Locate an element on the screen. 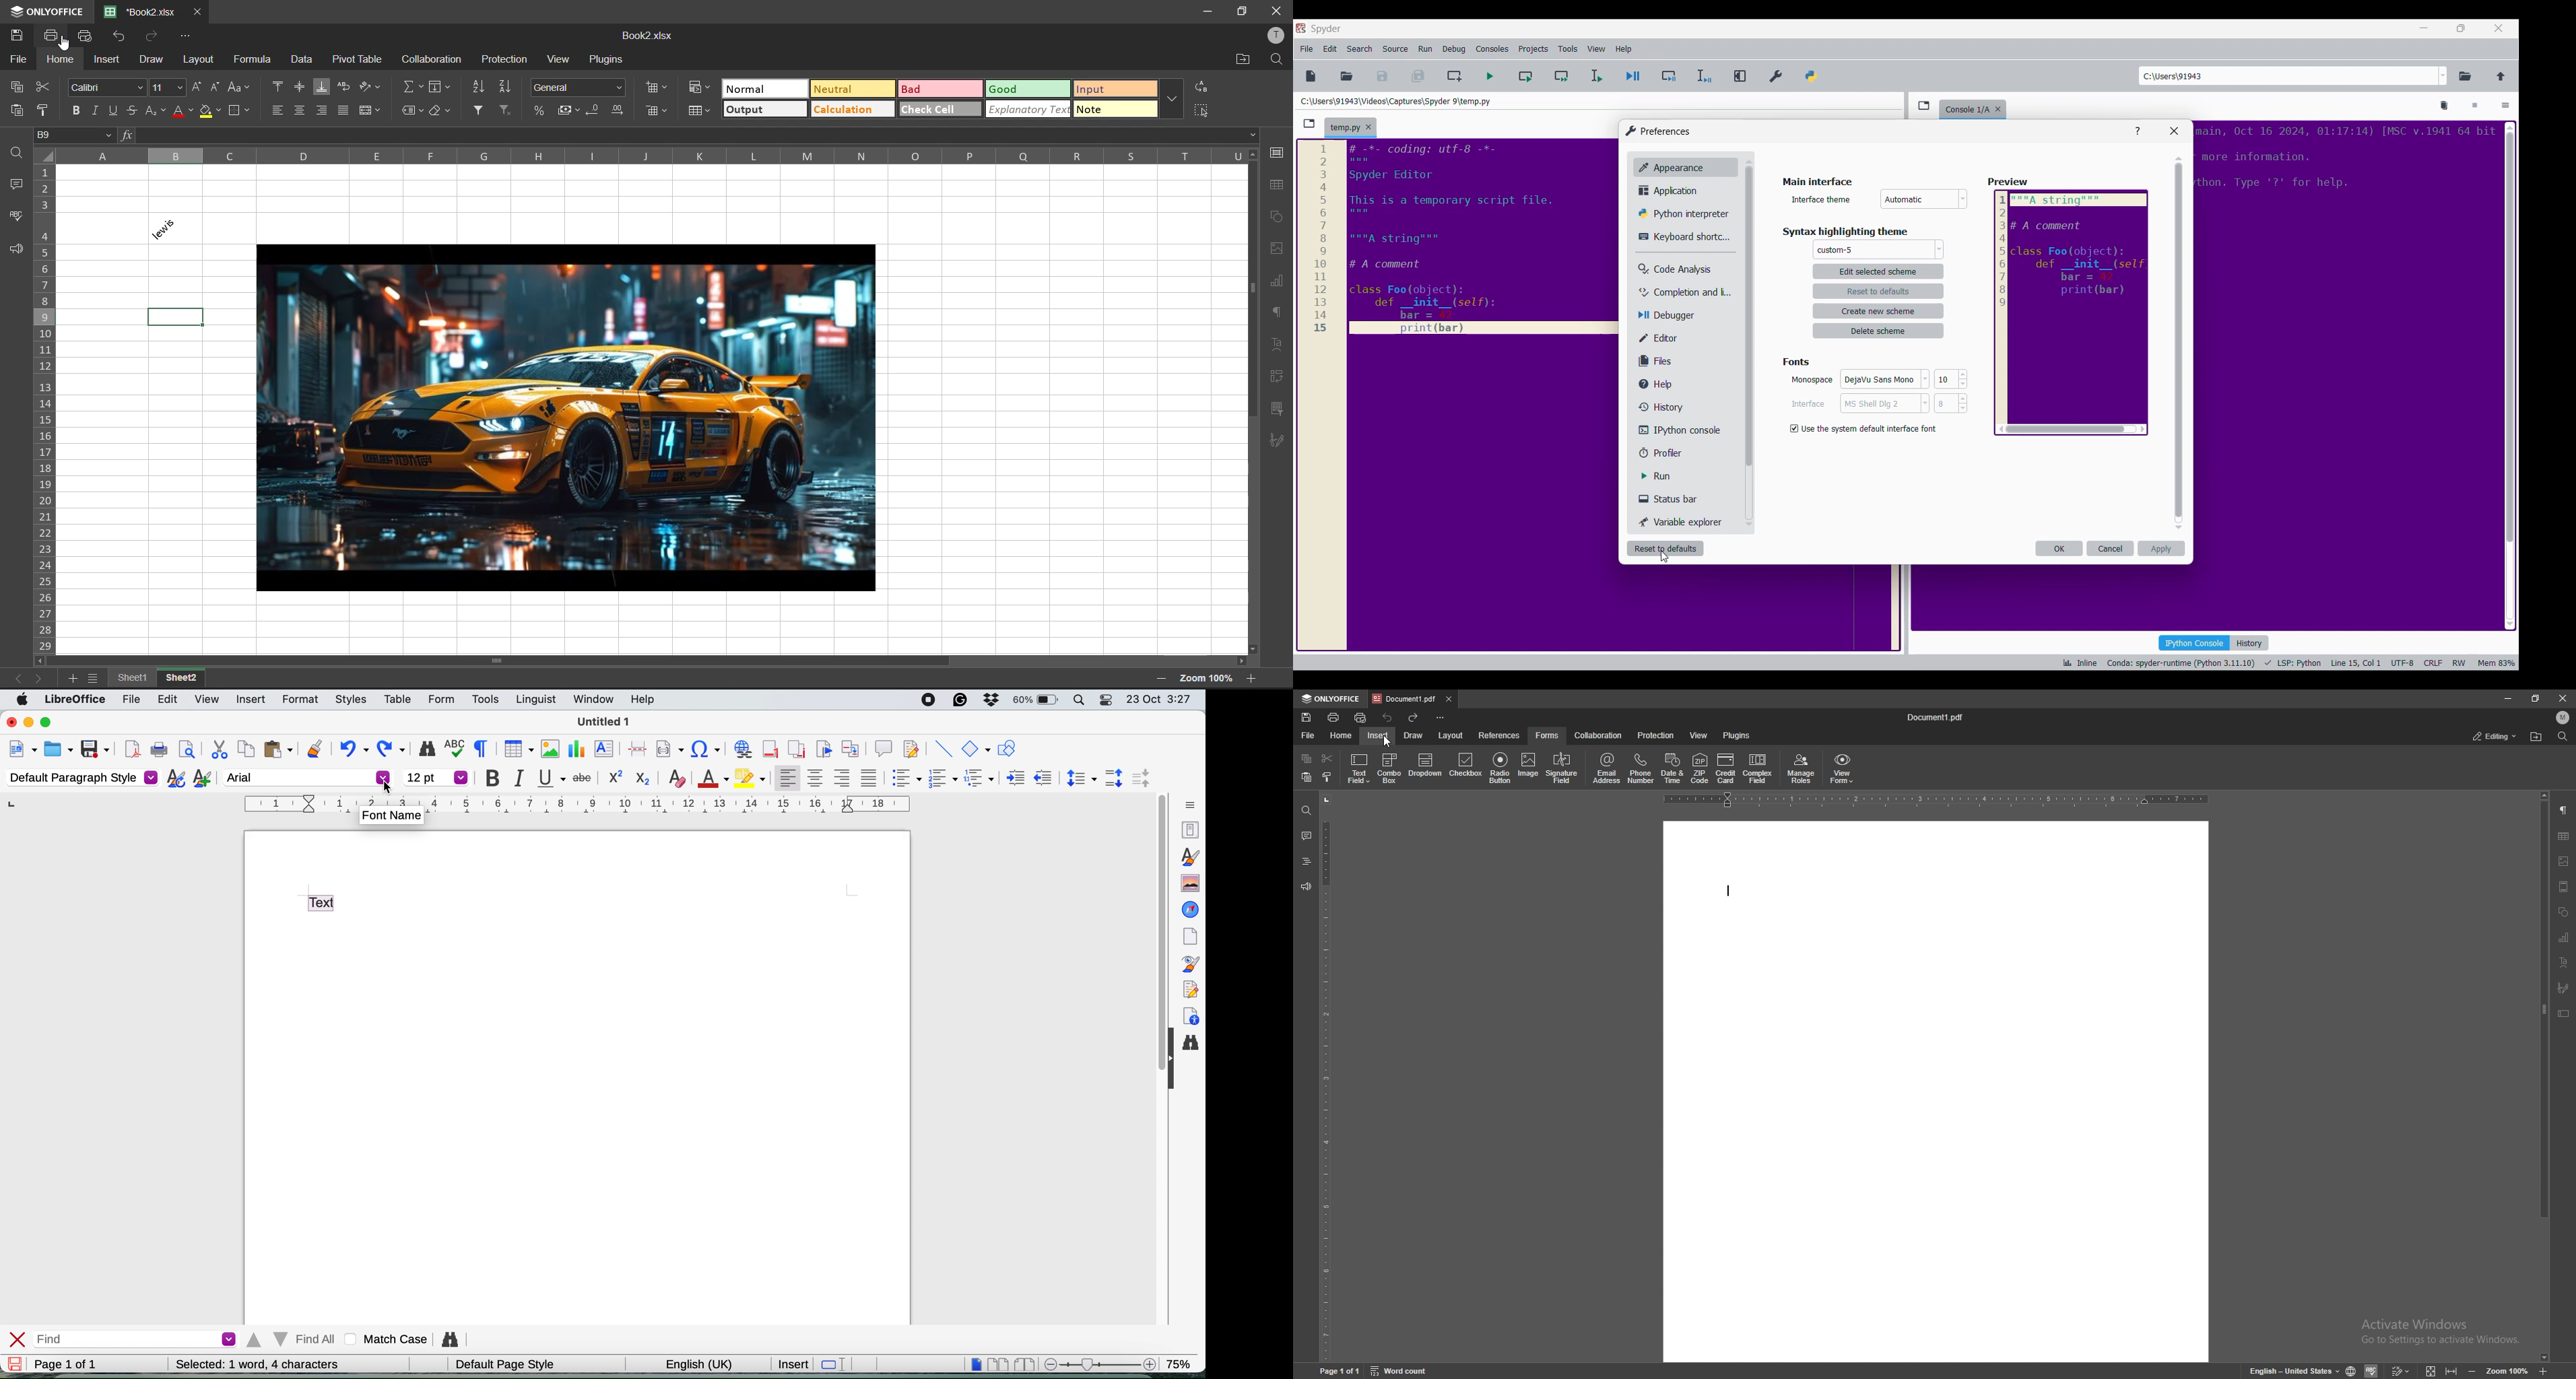 Image resolution: width=2576 pixels, height=1400 pixels. spelling is located at coordinates (452, 748).